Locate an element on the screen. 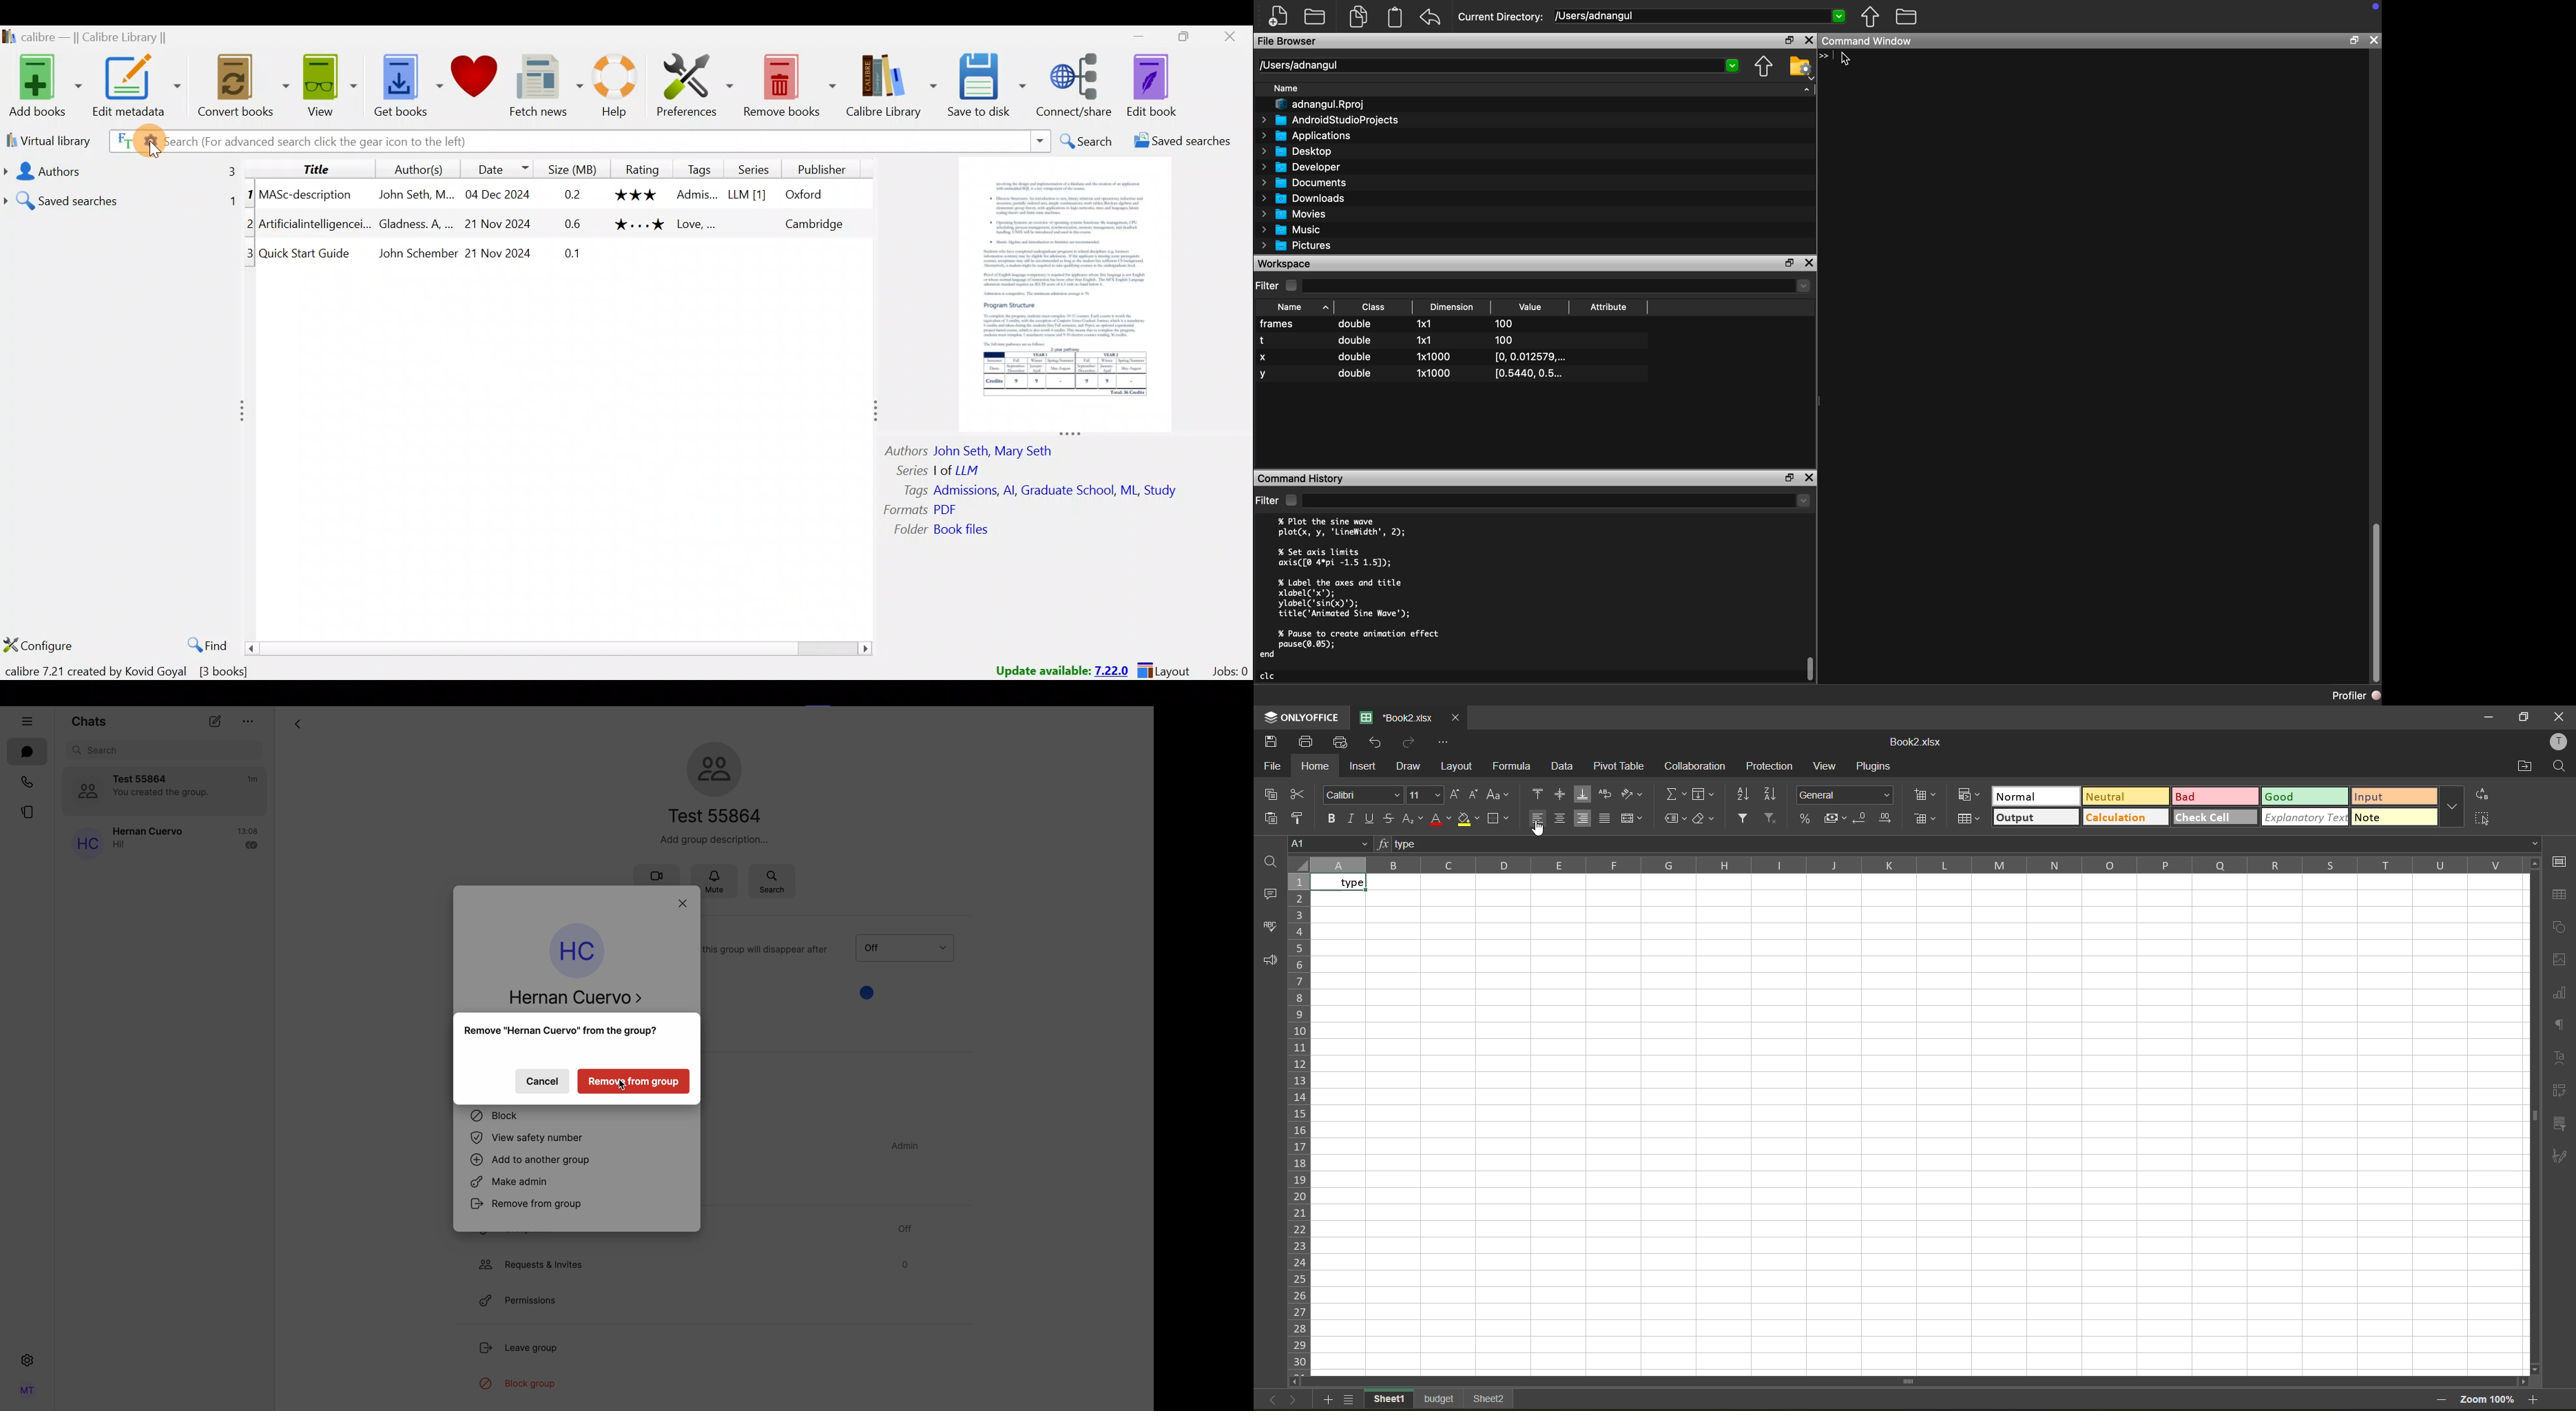 The image size is (2576, 1428). paragraph is located at coordinates (2560, 1025).